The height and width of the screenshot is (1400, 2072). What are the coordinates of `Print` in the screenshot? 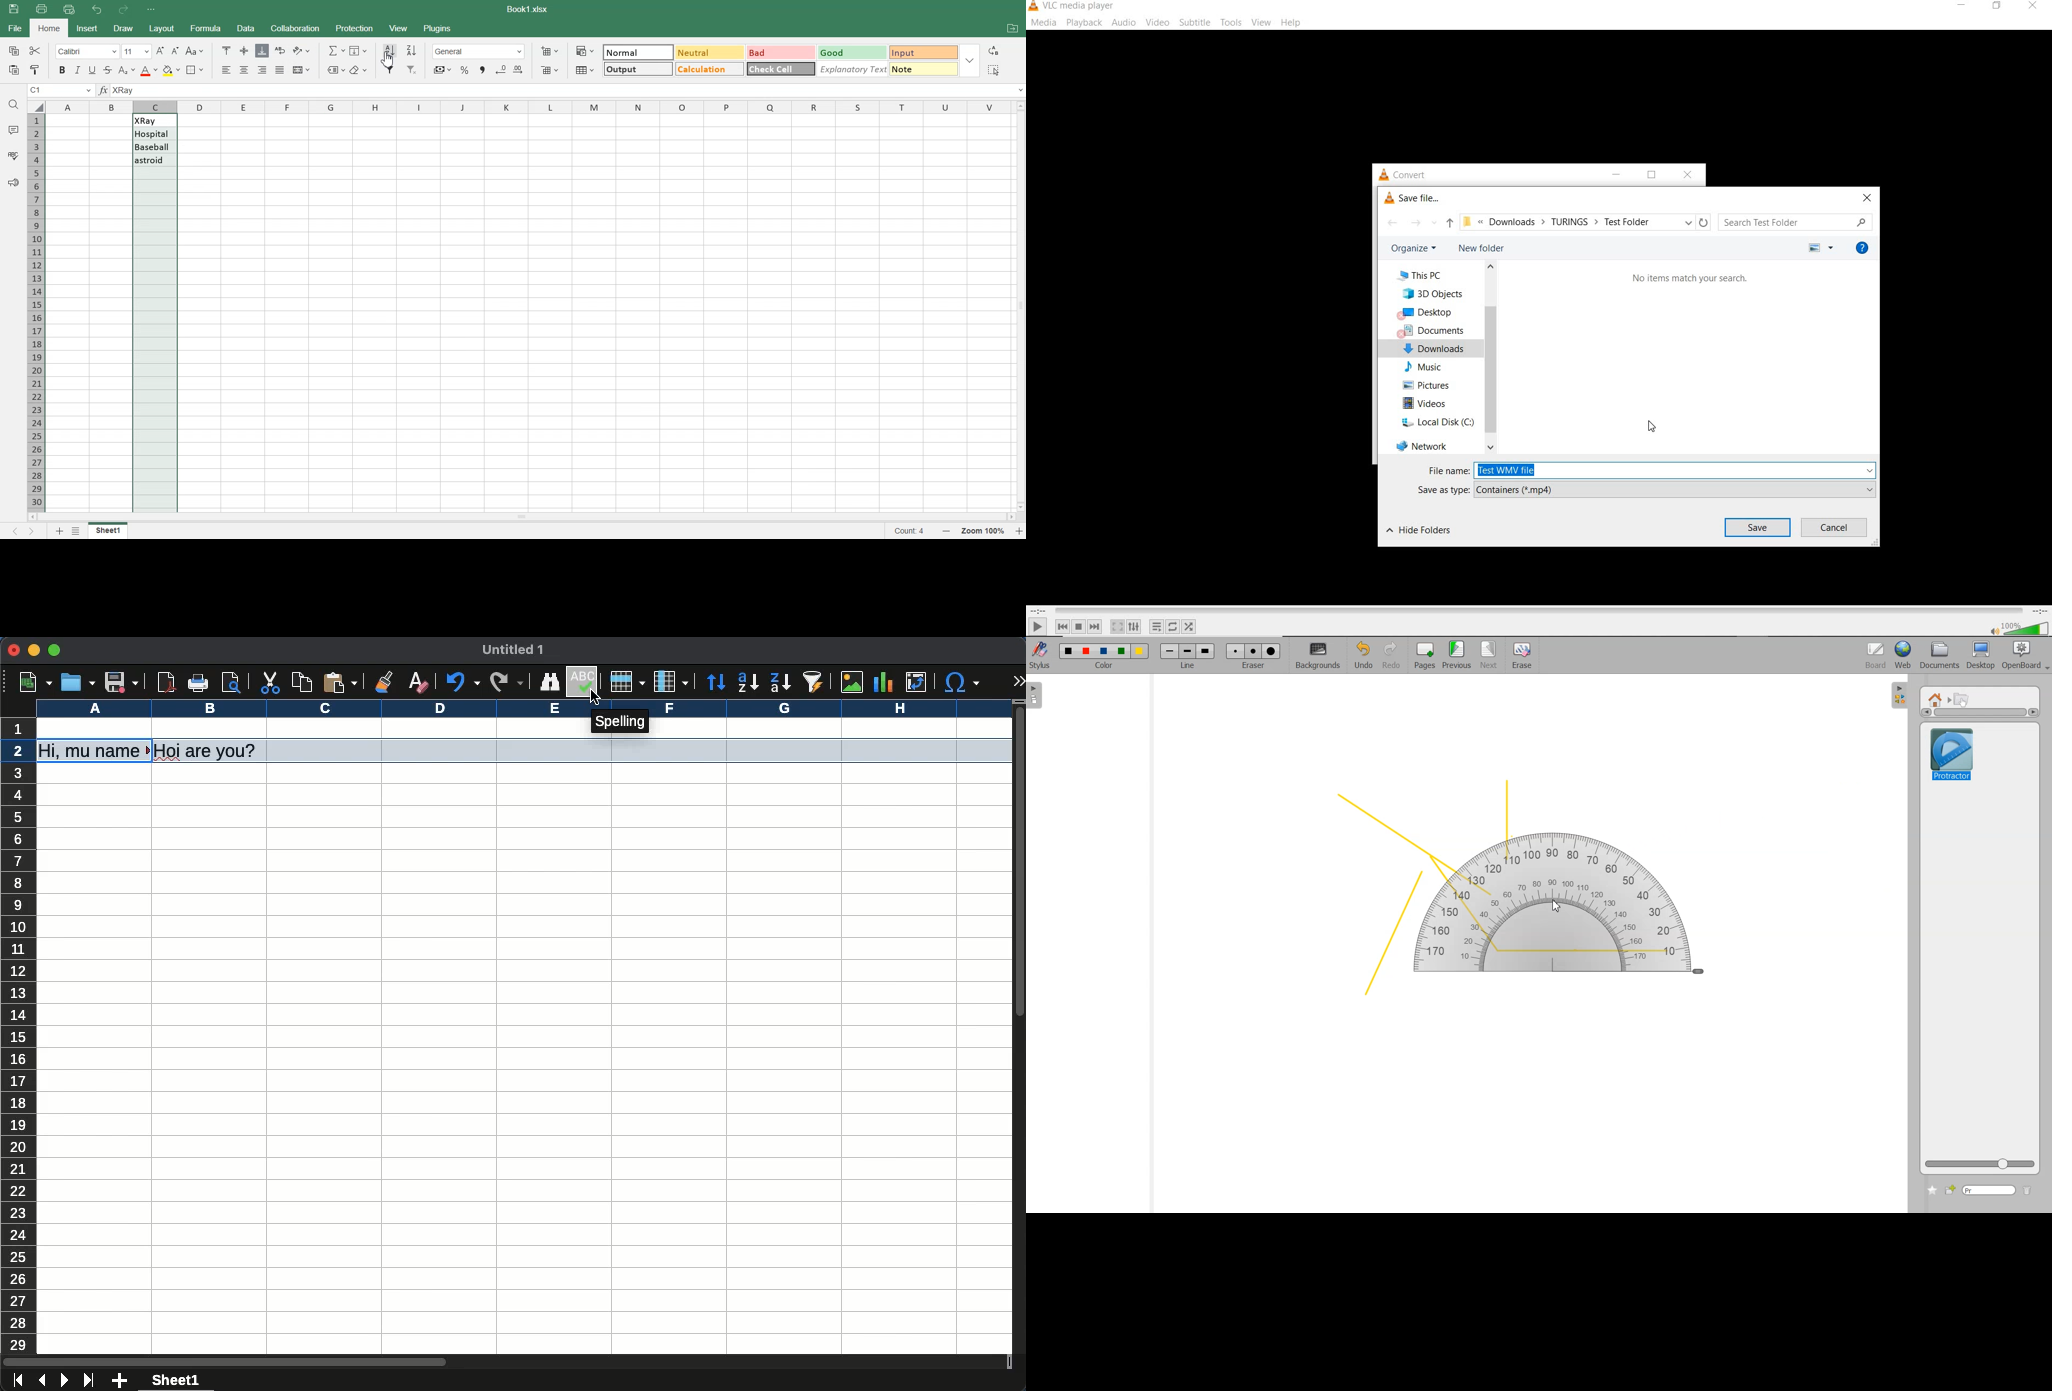 It's located at (41, 8).